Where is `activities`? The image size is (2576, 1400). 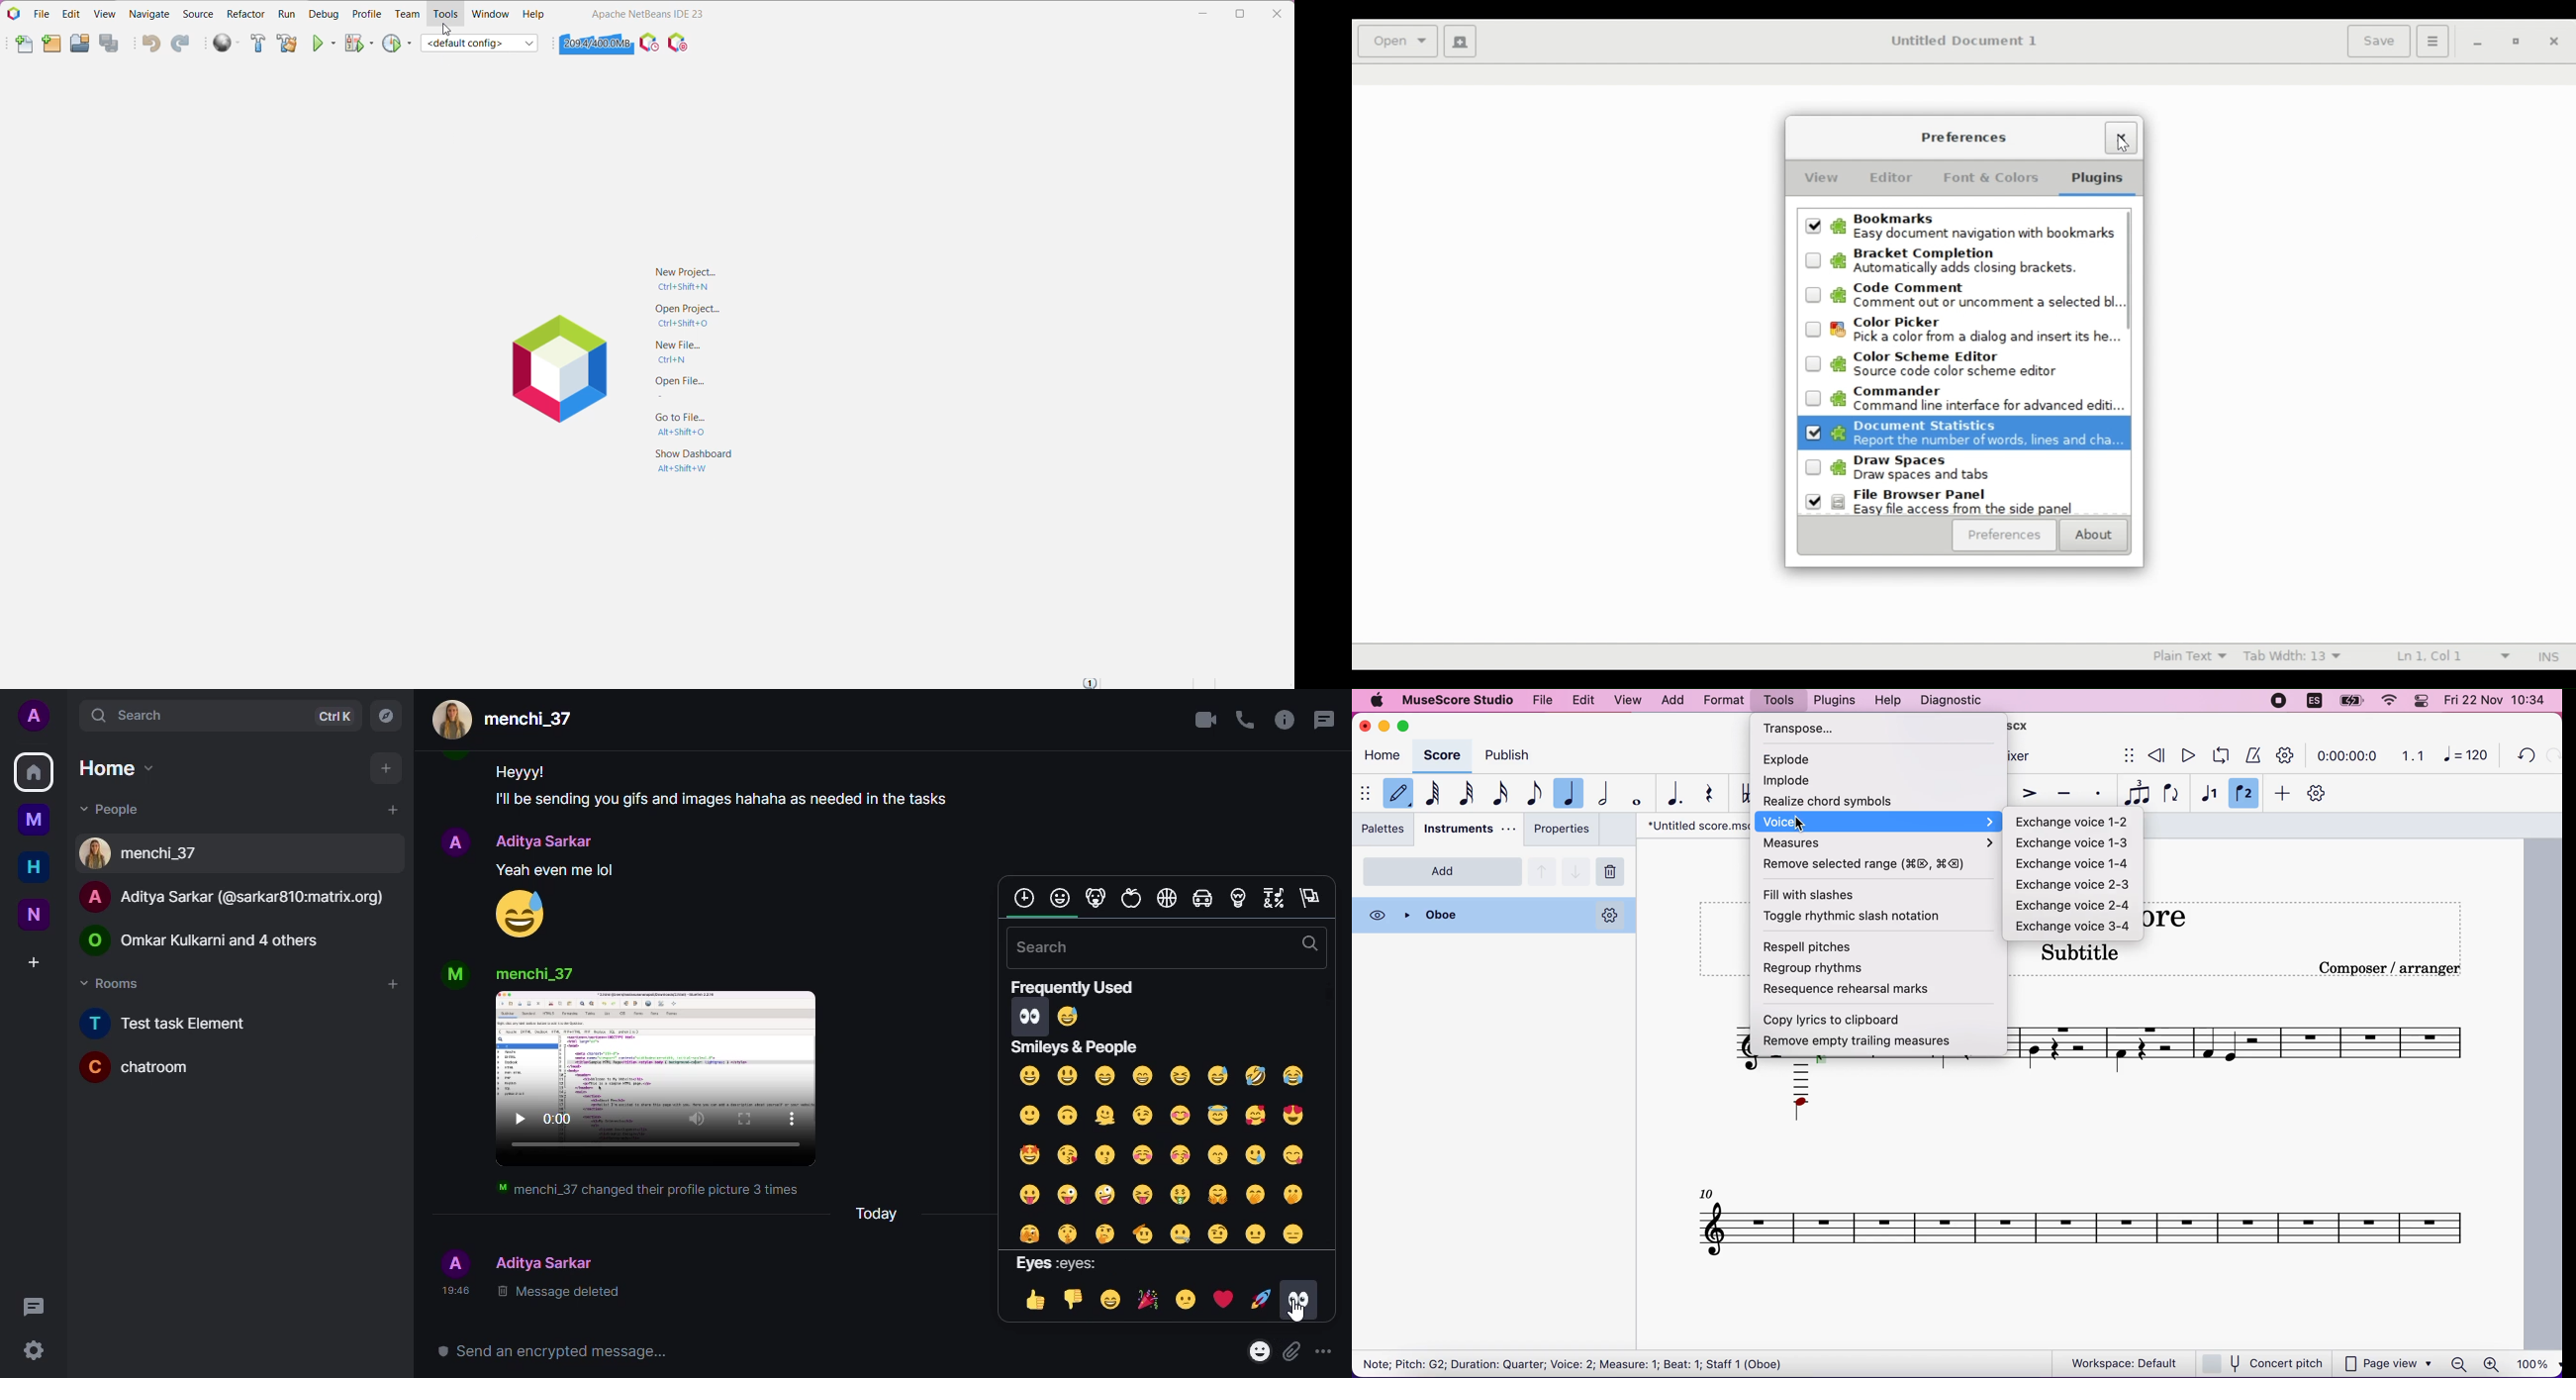
activities is located at coordinates (1165, 897).